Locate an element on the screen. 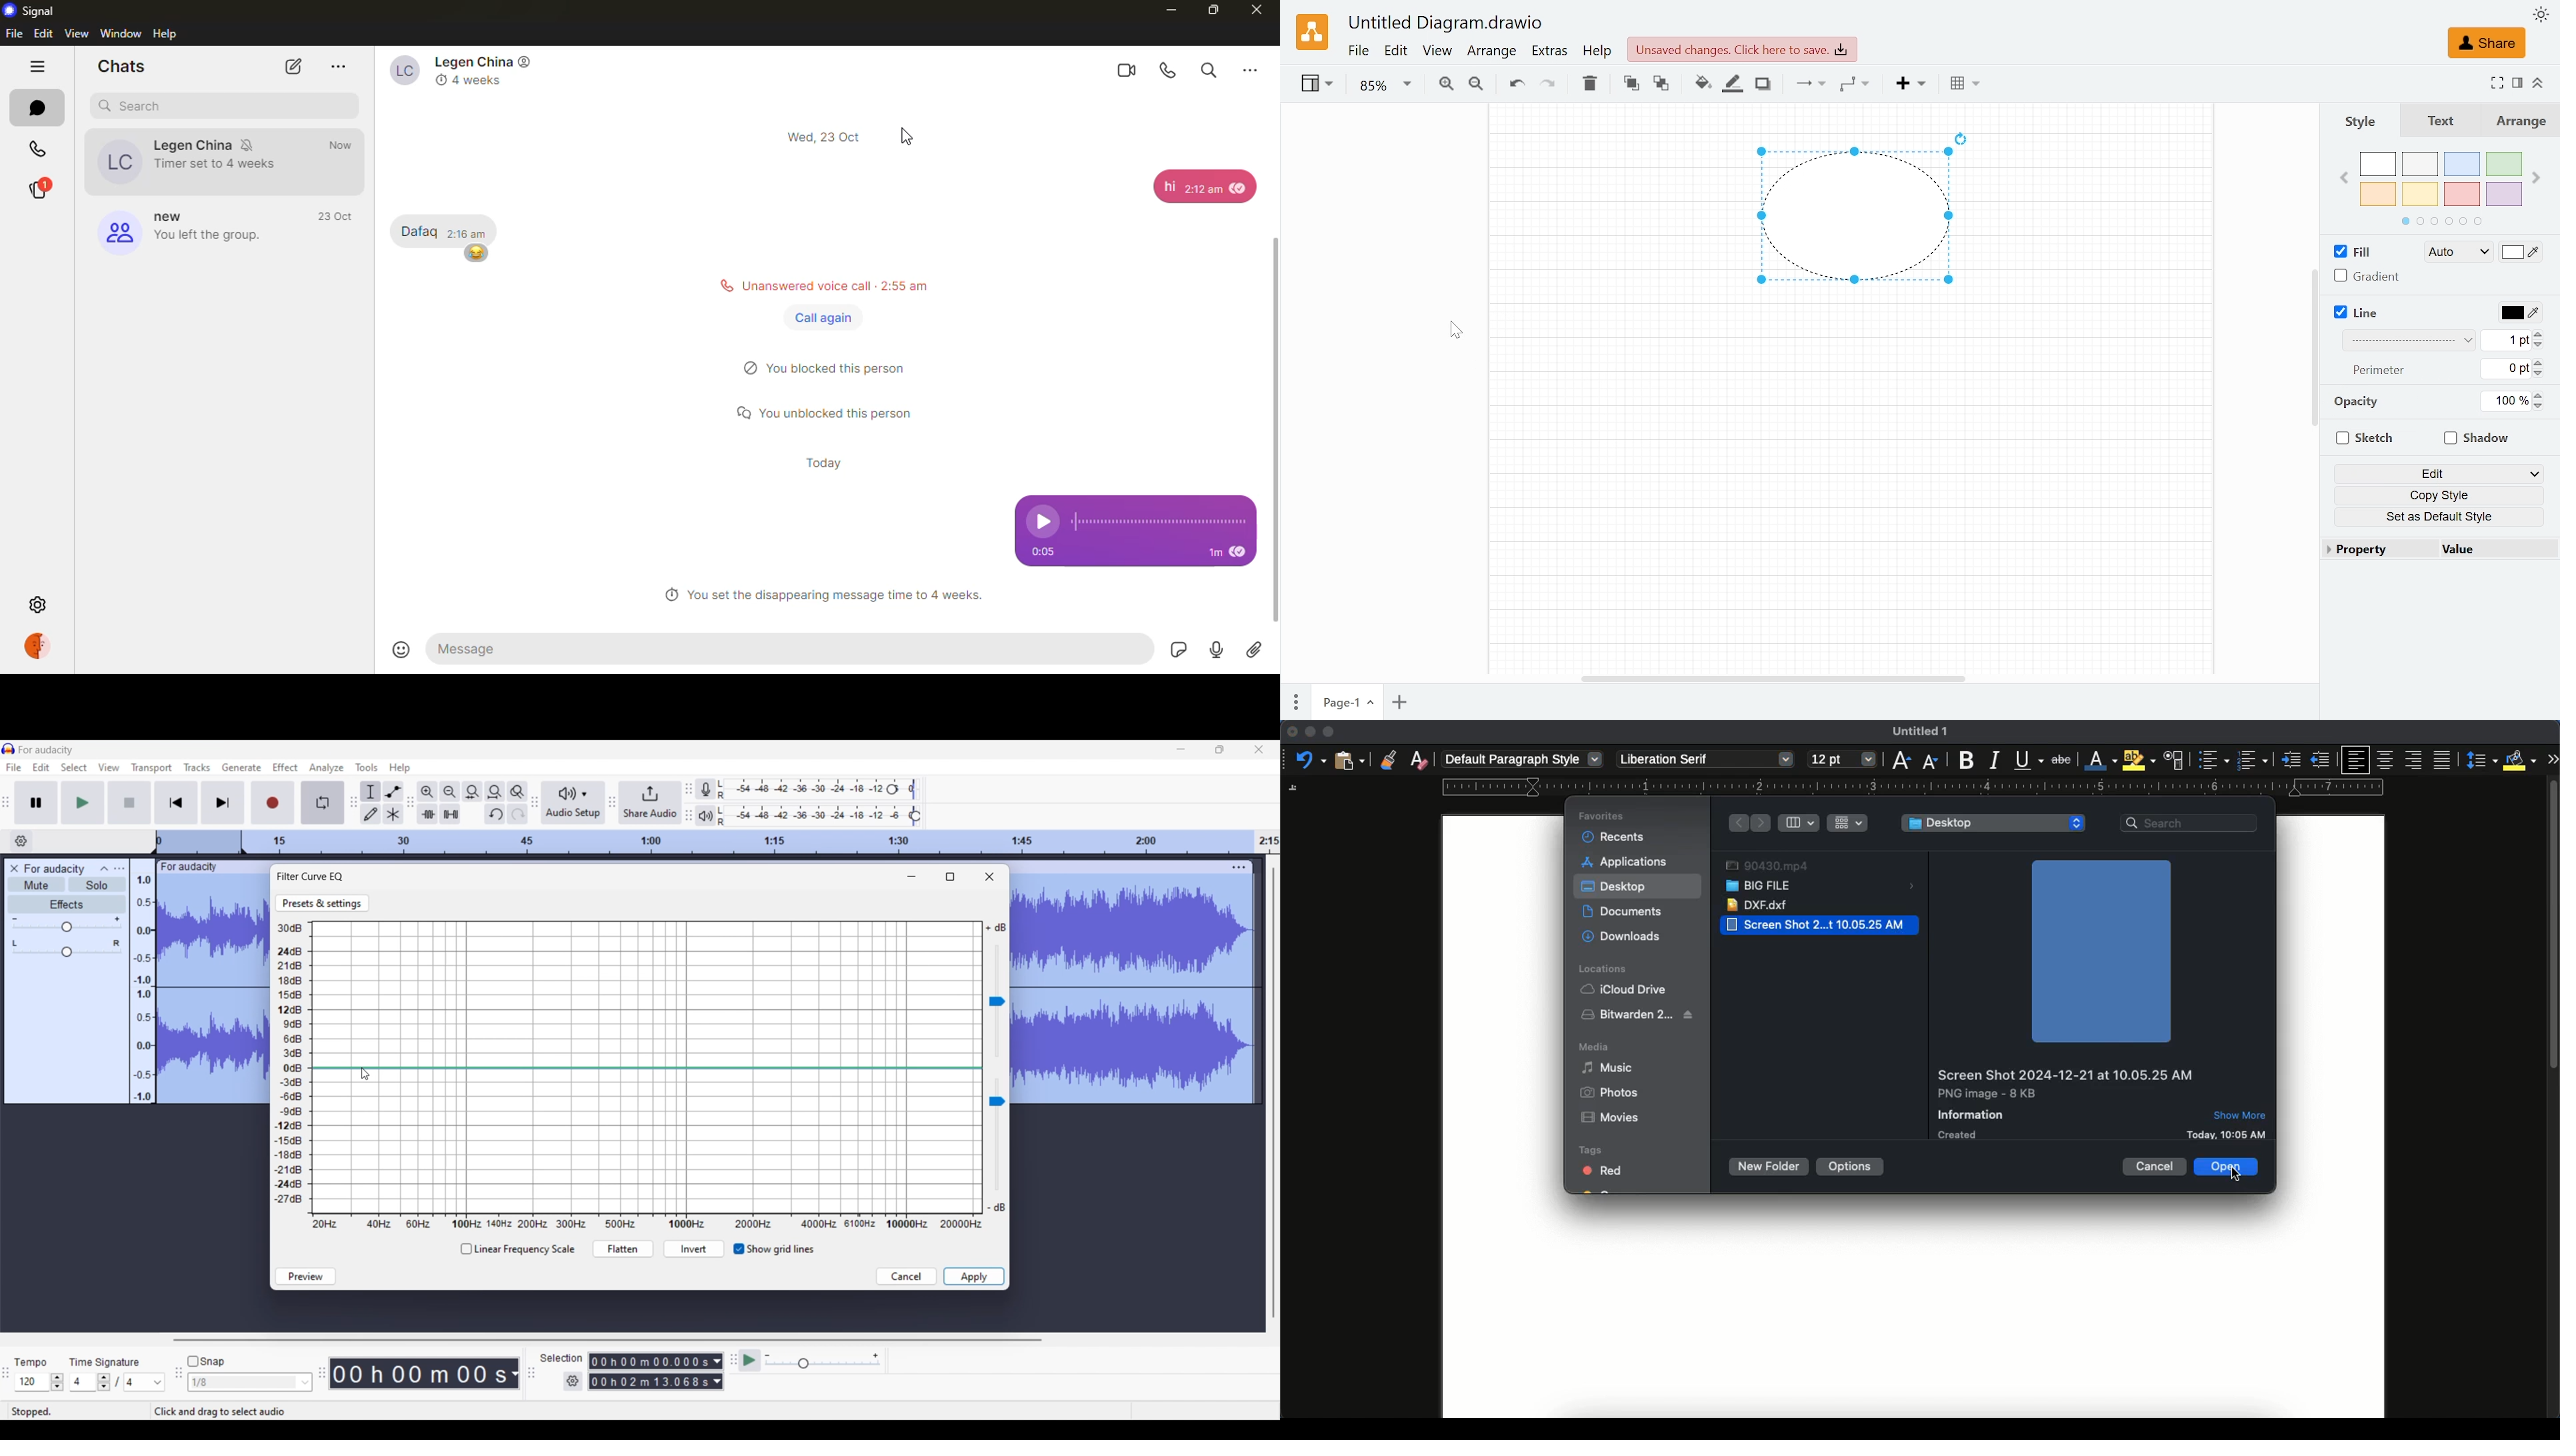 The width and height of the screenshot is (2576, 1456). STyle is located at coordinates (2371, 121).